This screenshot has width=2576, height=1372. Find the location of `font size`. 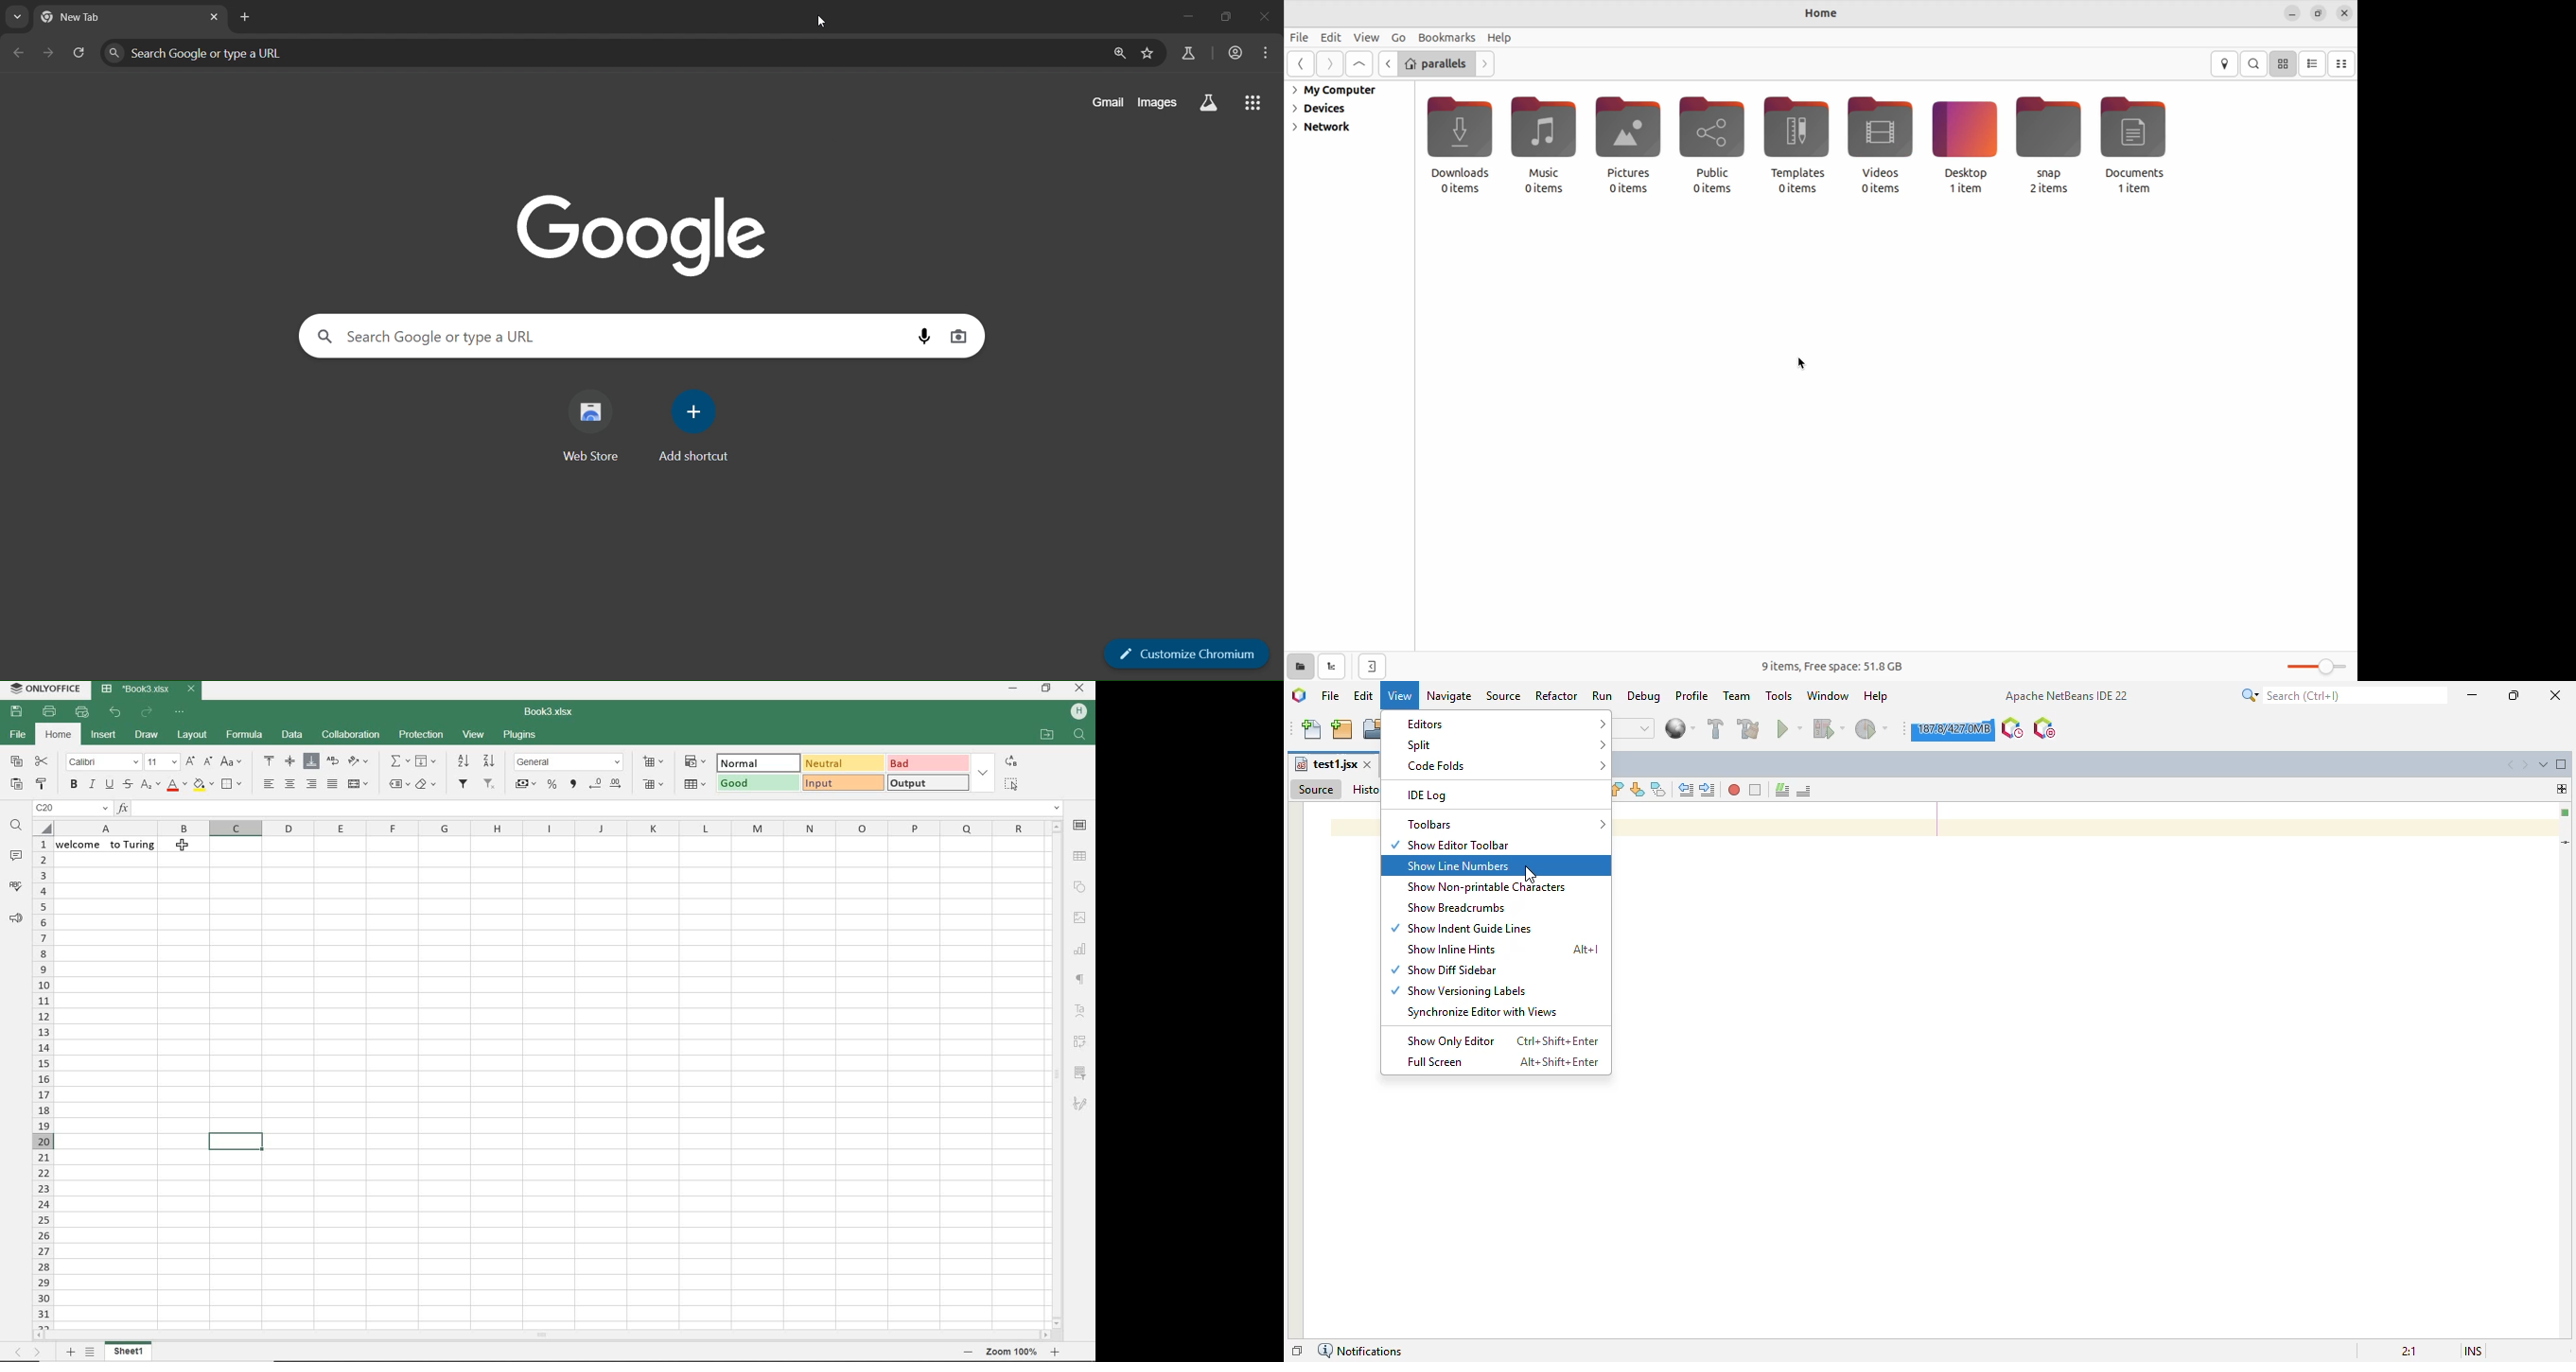

font size is located at coordinates (160, 762).